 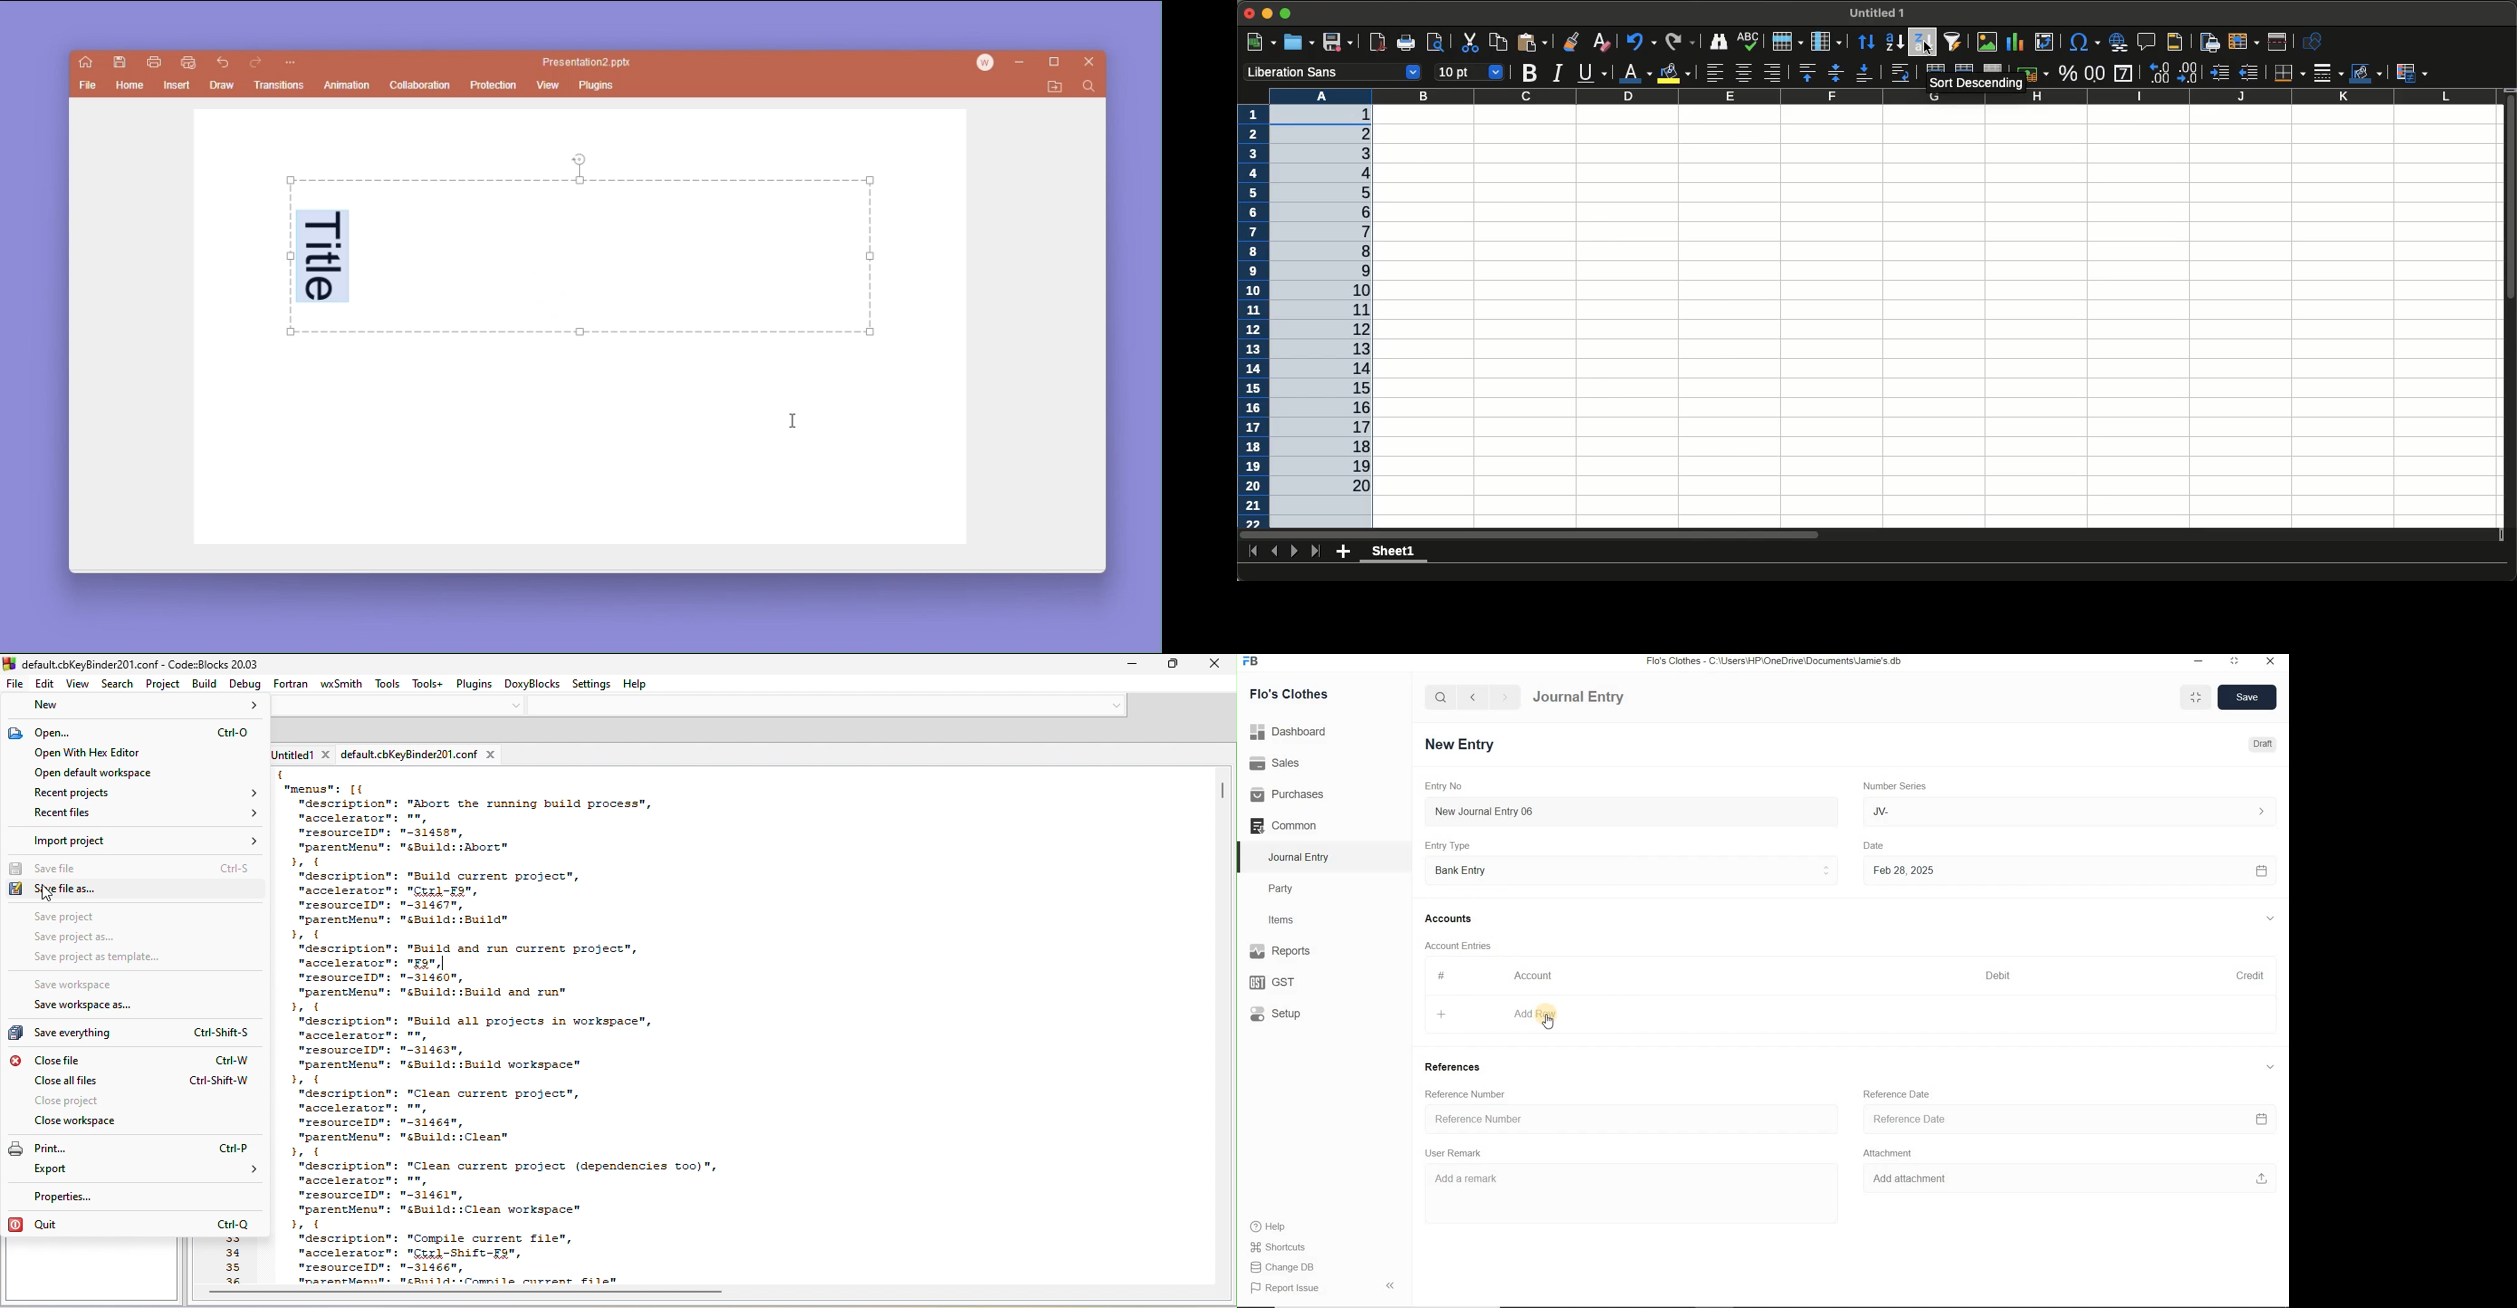 What do you see at coordinates (1469, 1094) in the screenshot?
I see `Reference Number` at bounding box center [1469, 1094].